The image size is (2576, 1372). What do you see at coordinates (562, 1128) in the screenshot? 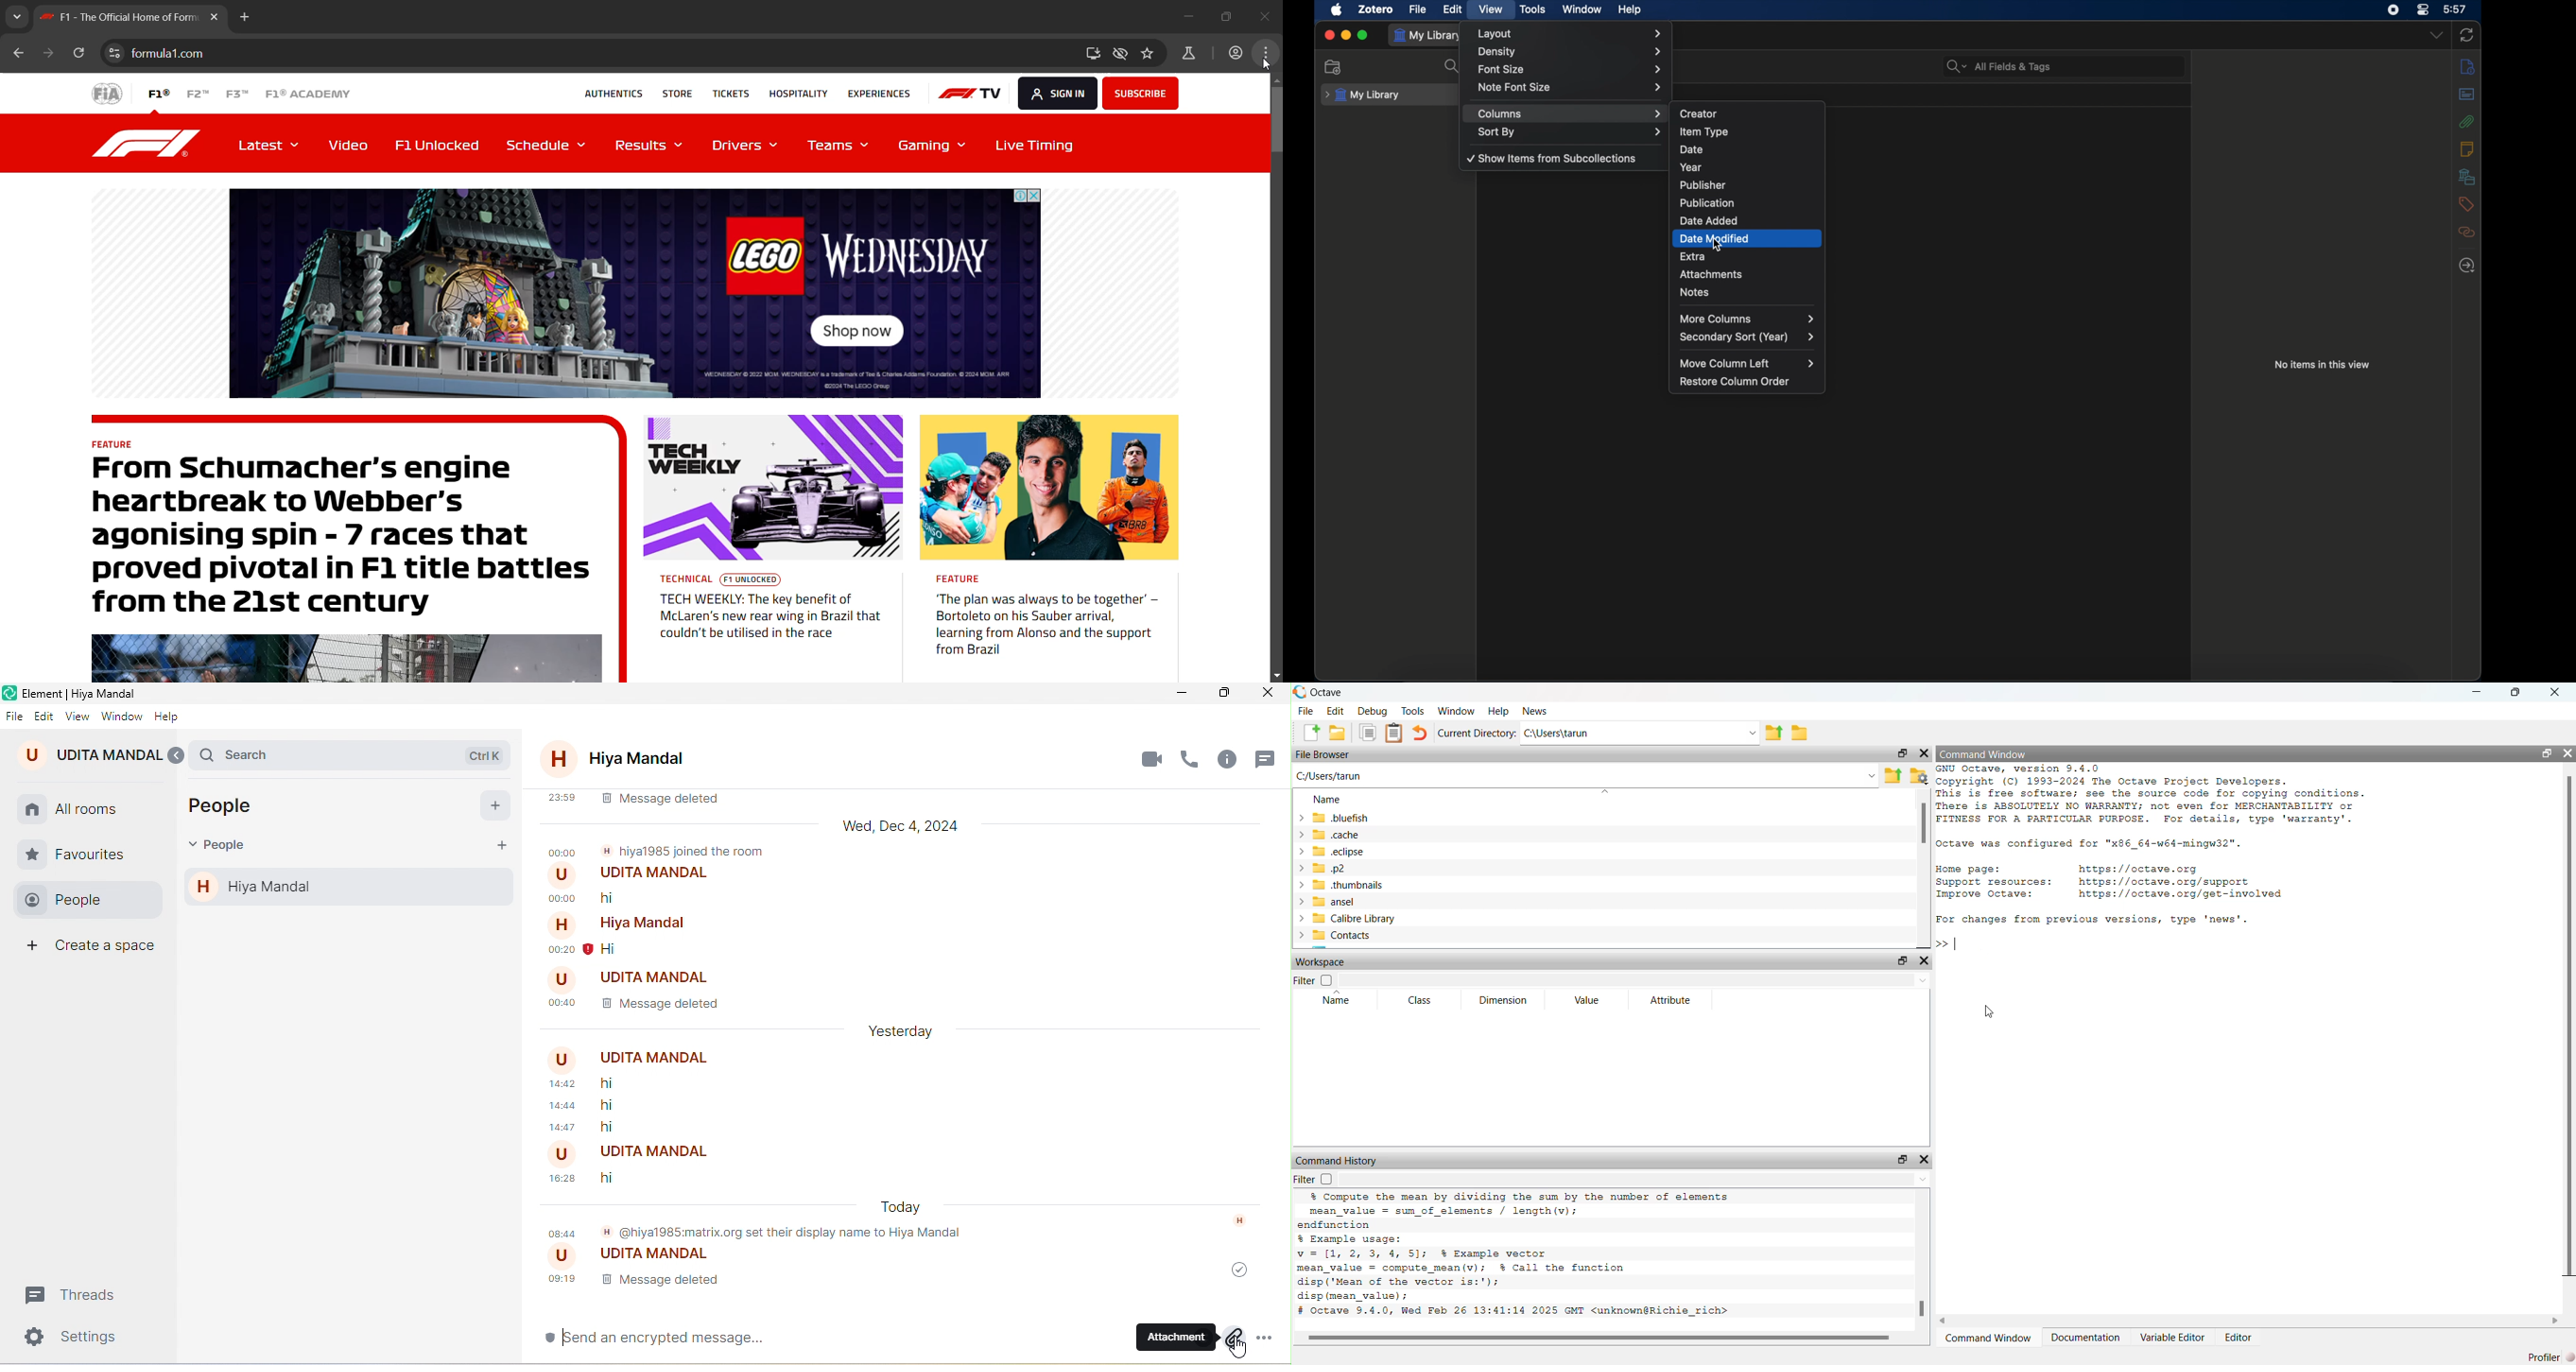
I see `time` at bounding box center [562, 1128].